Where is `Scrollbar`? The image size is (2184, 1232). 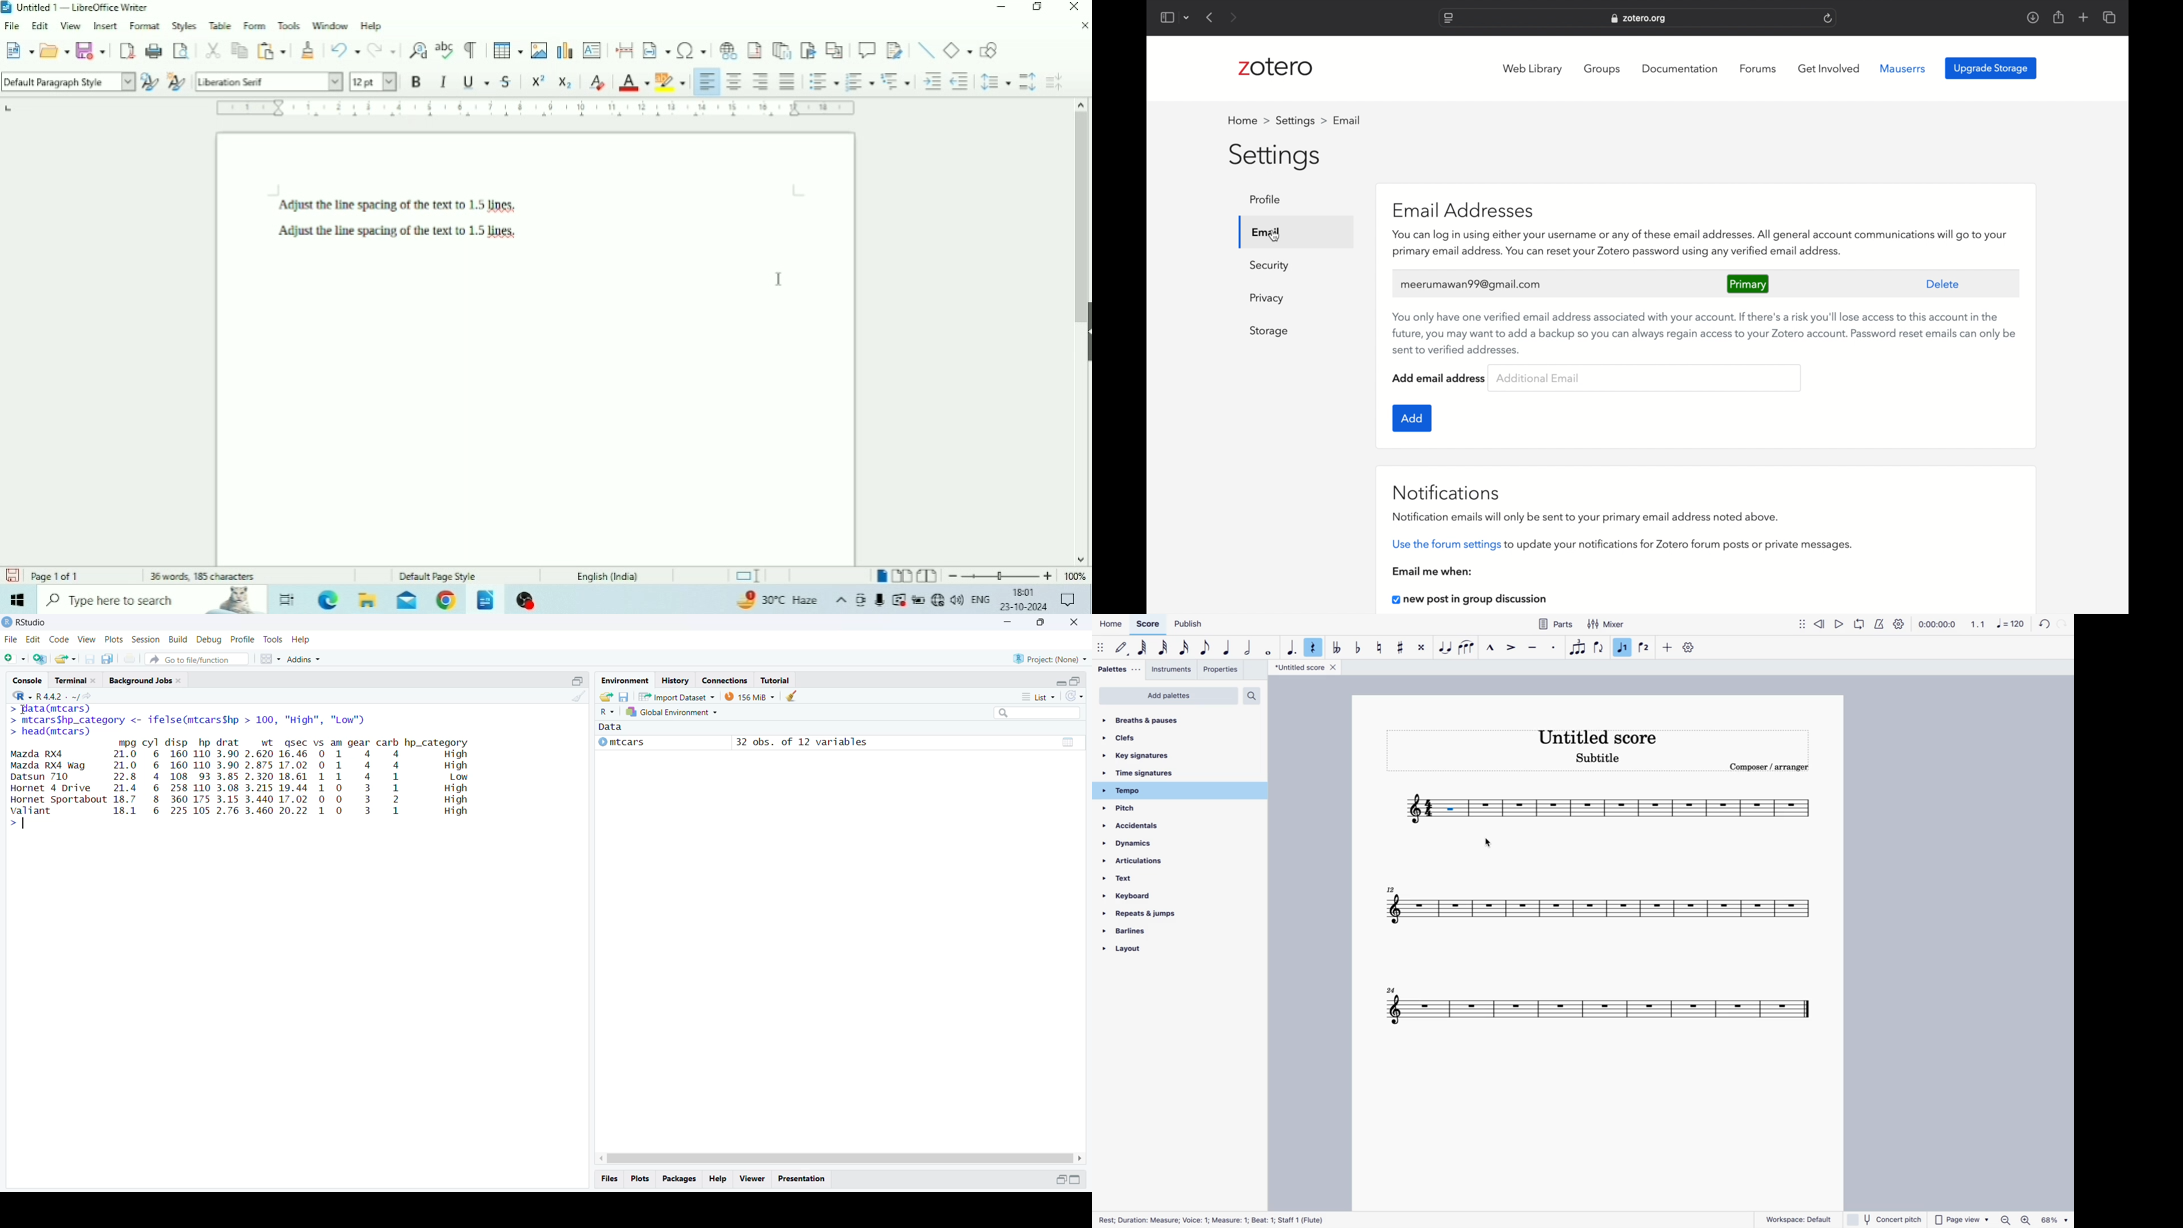 Scrollbar is located at coordinates (838, 1158).